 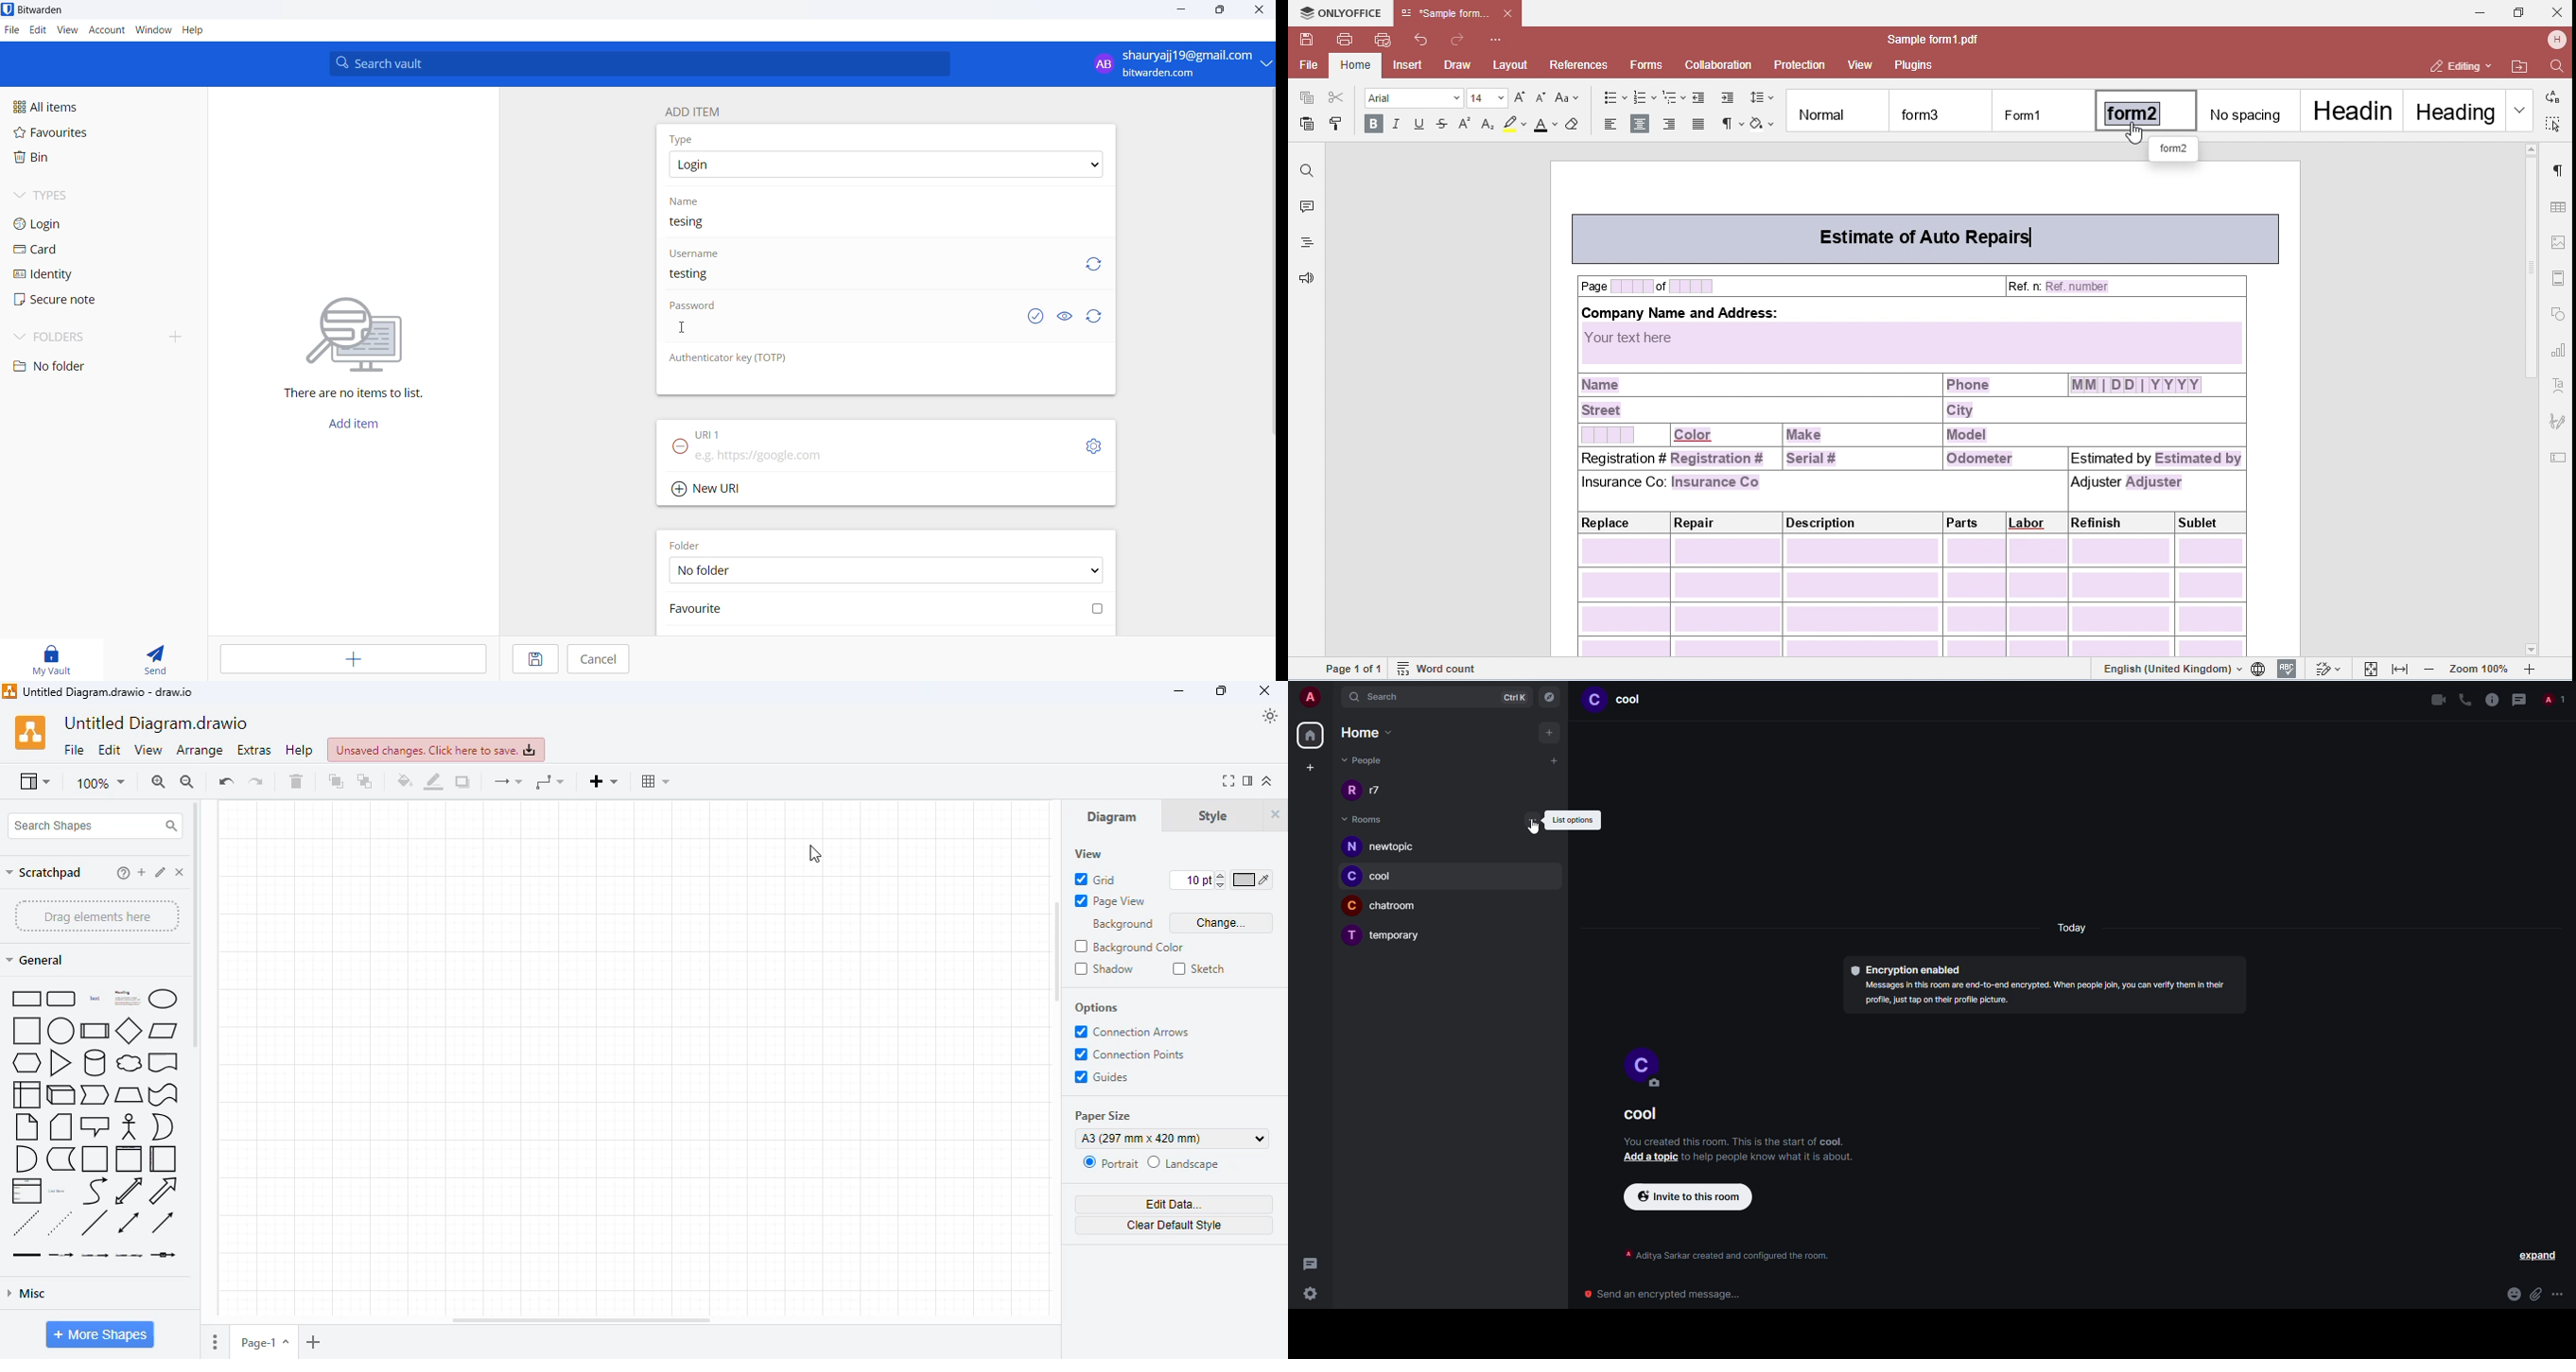 I want to click on document, so click(x=163, y=1063).